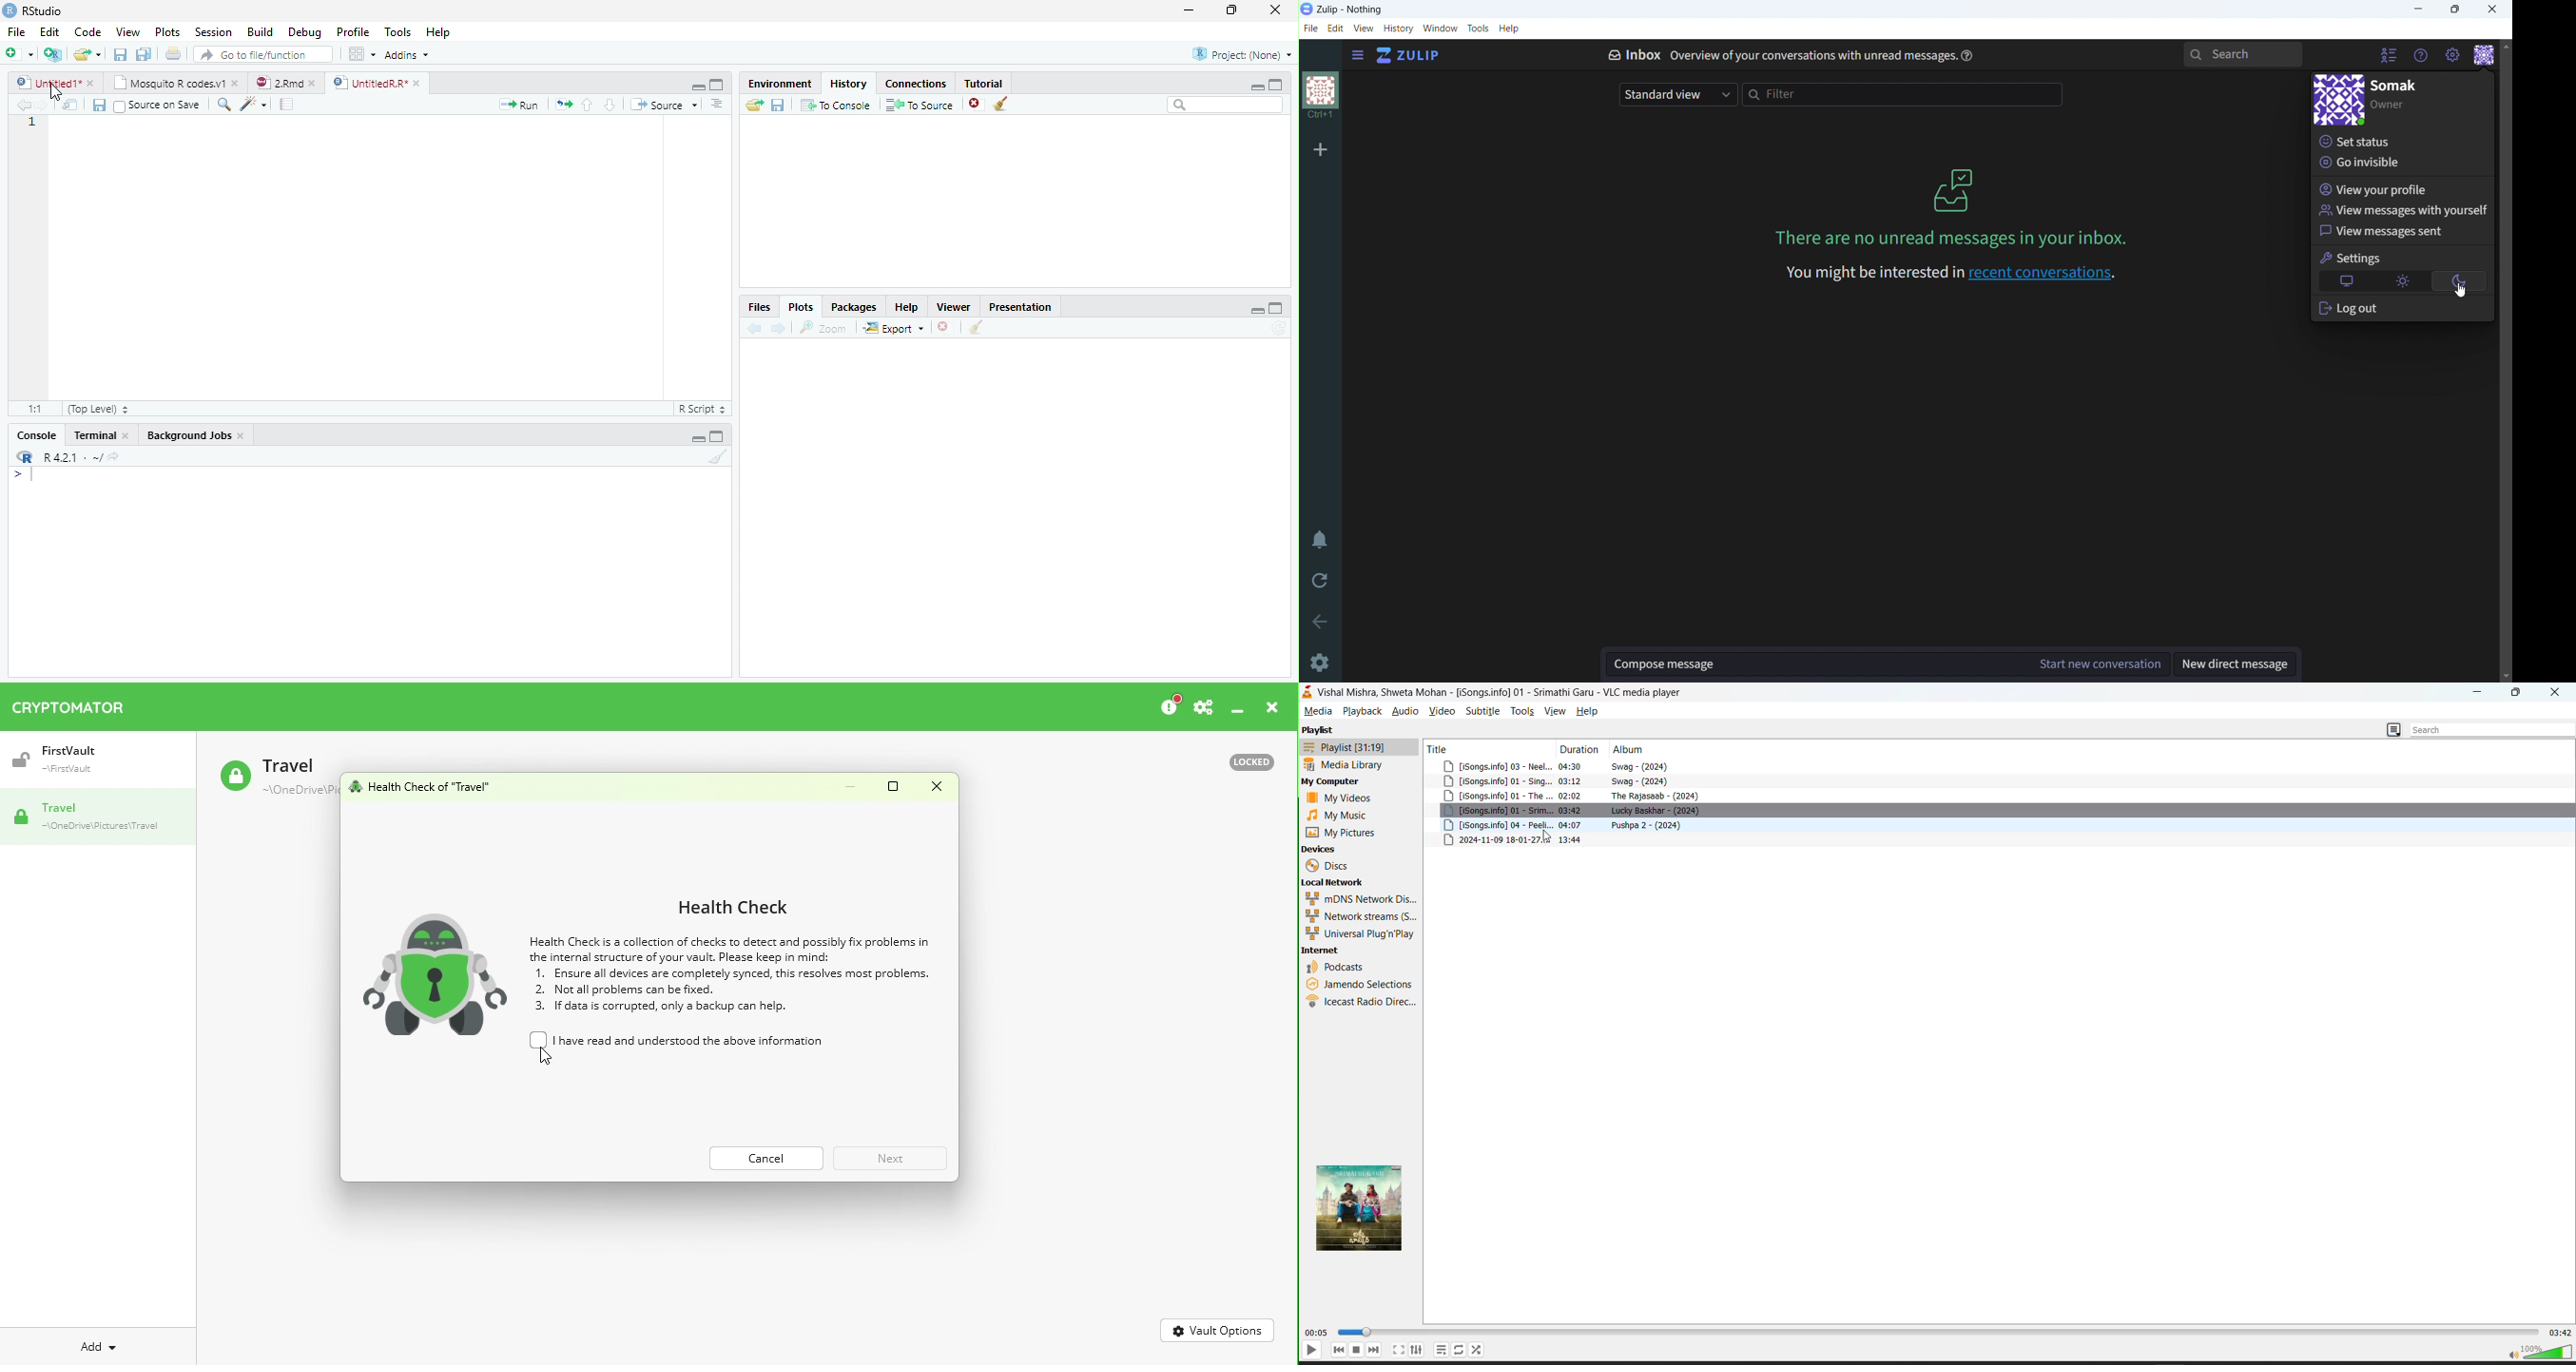 The width and height of the screenshot is (2576, 1372). What do you see at coordinates (1678, 95) in the screenshot?
I see `select view` at bounding box center [1678, 95].